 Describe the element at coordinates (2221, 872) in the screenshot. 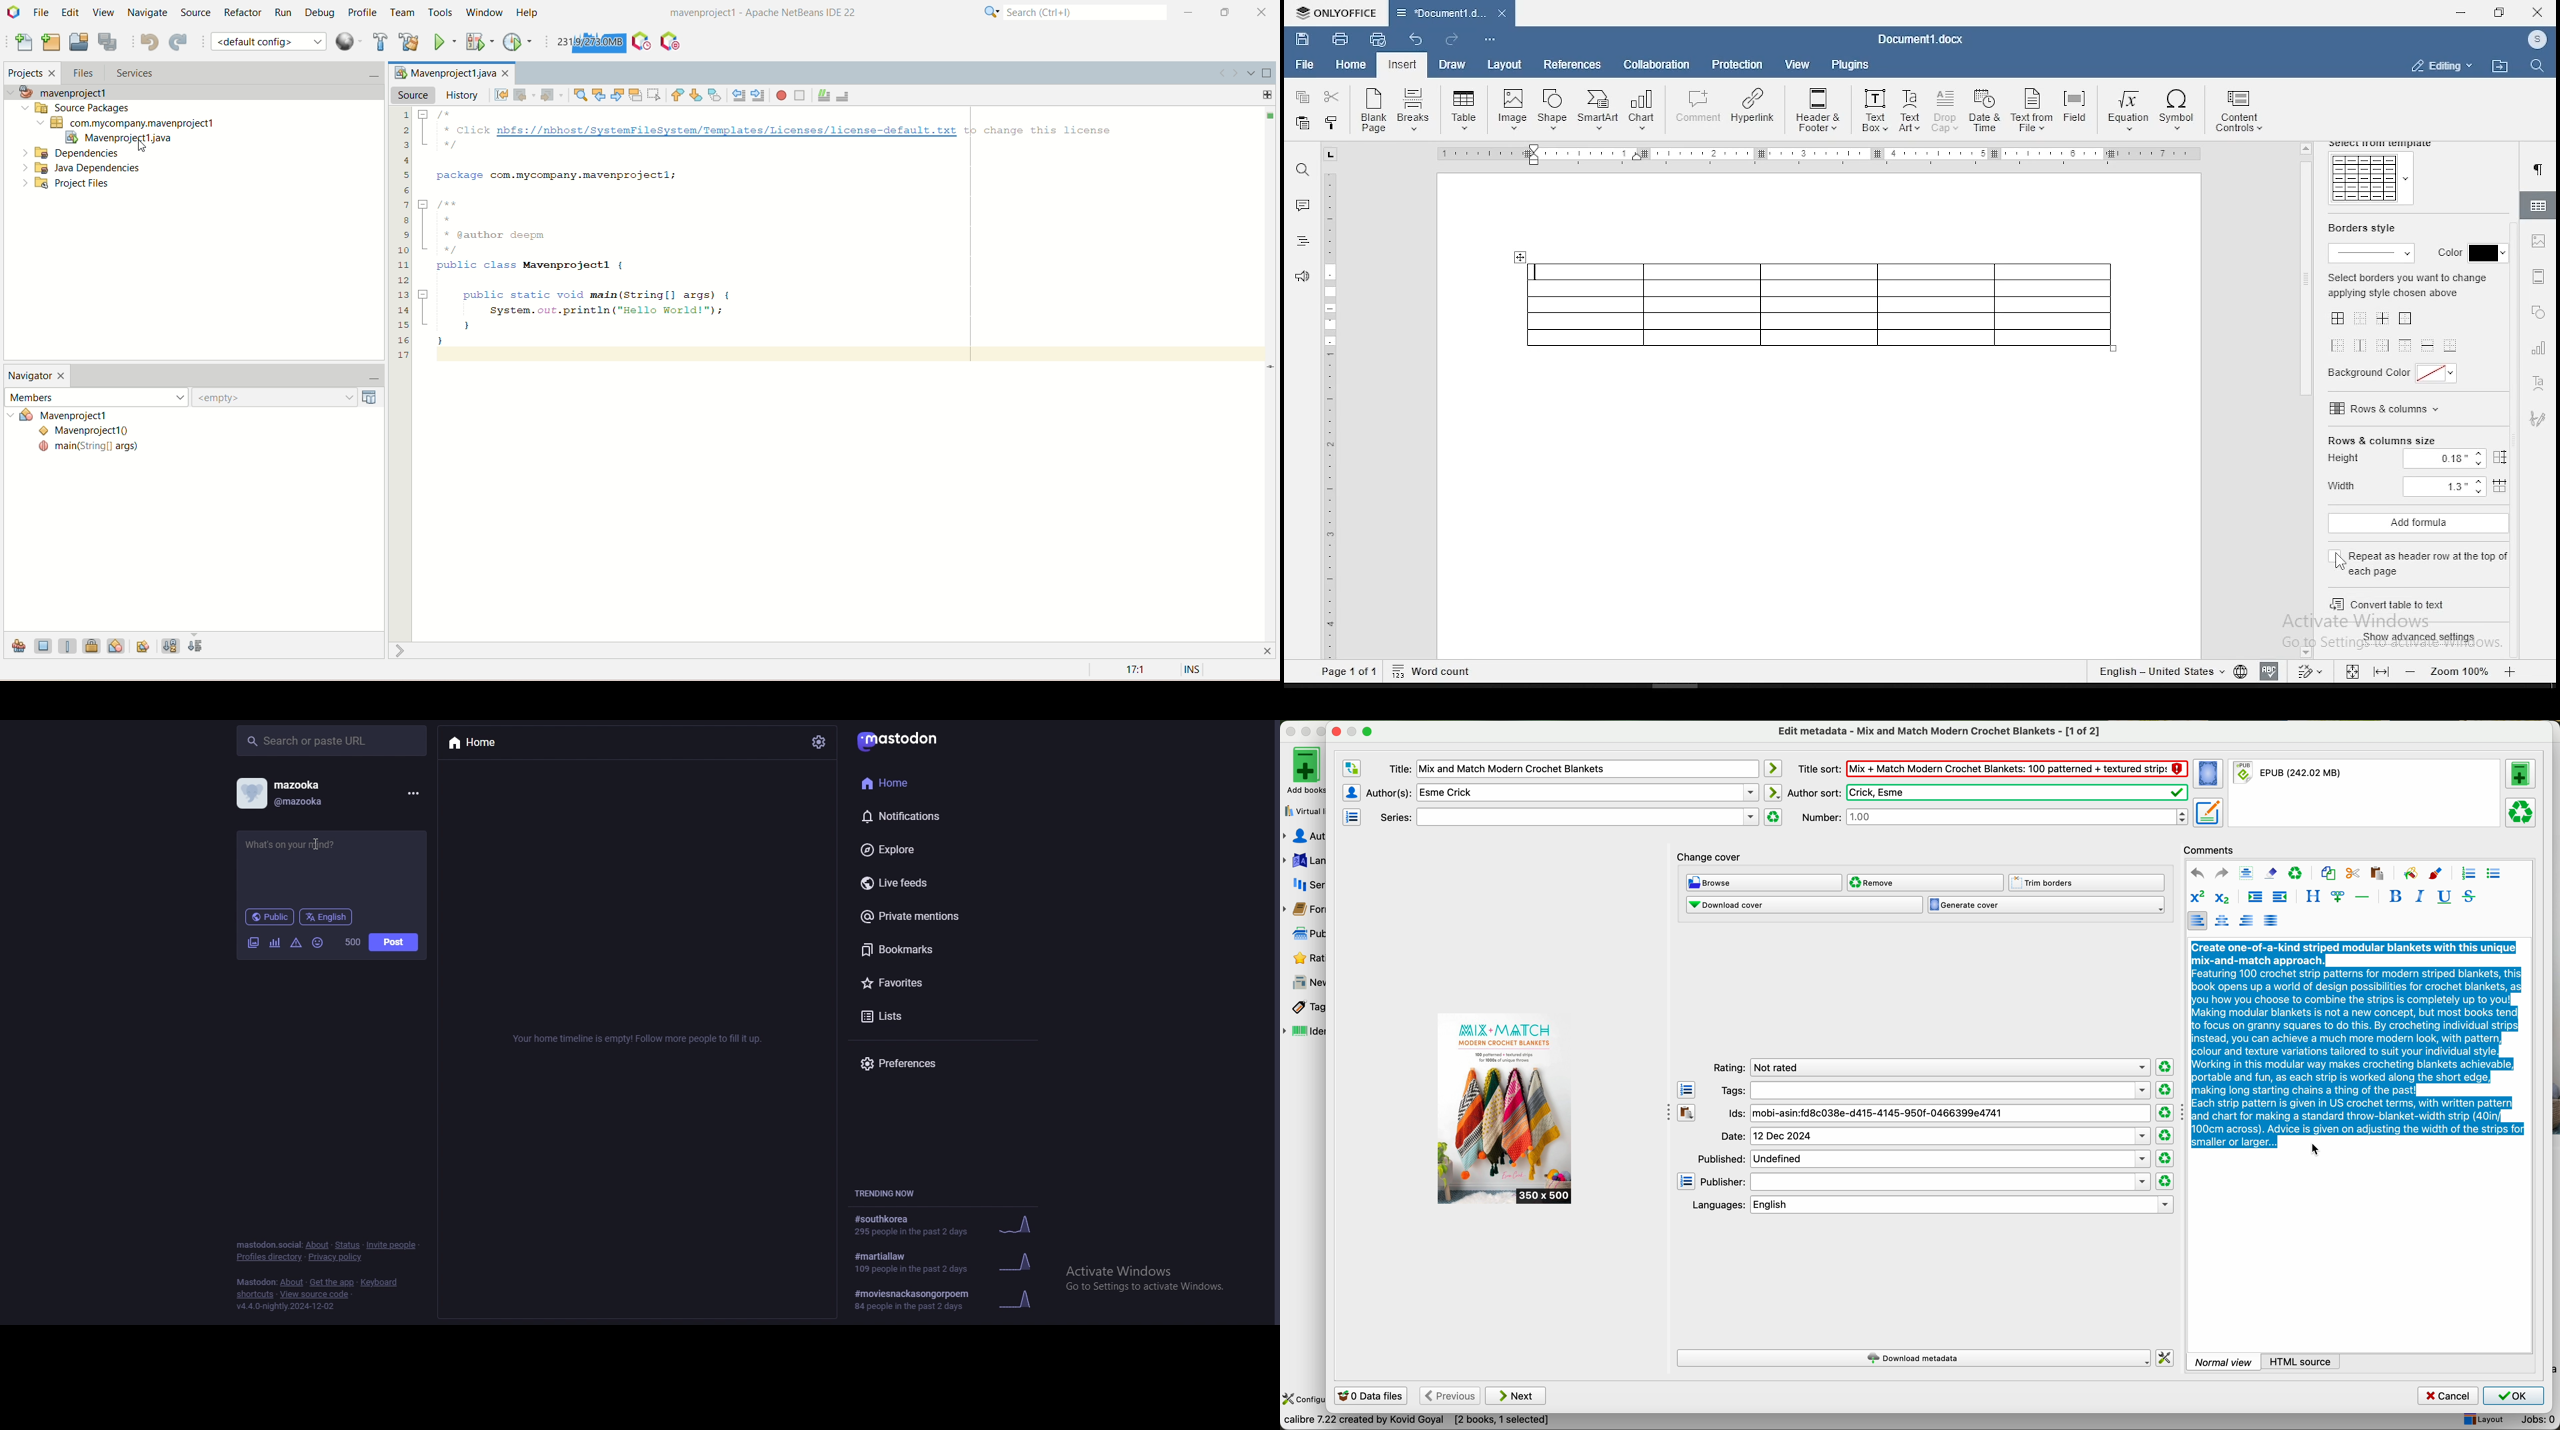

I see `redo` at that location.